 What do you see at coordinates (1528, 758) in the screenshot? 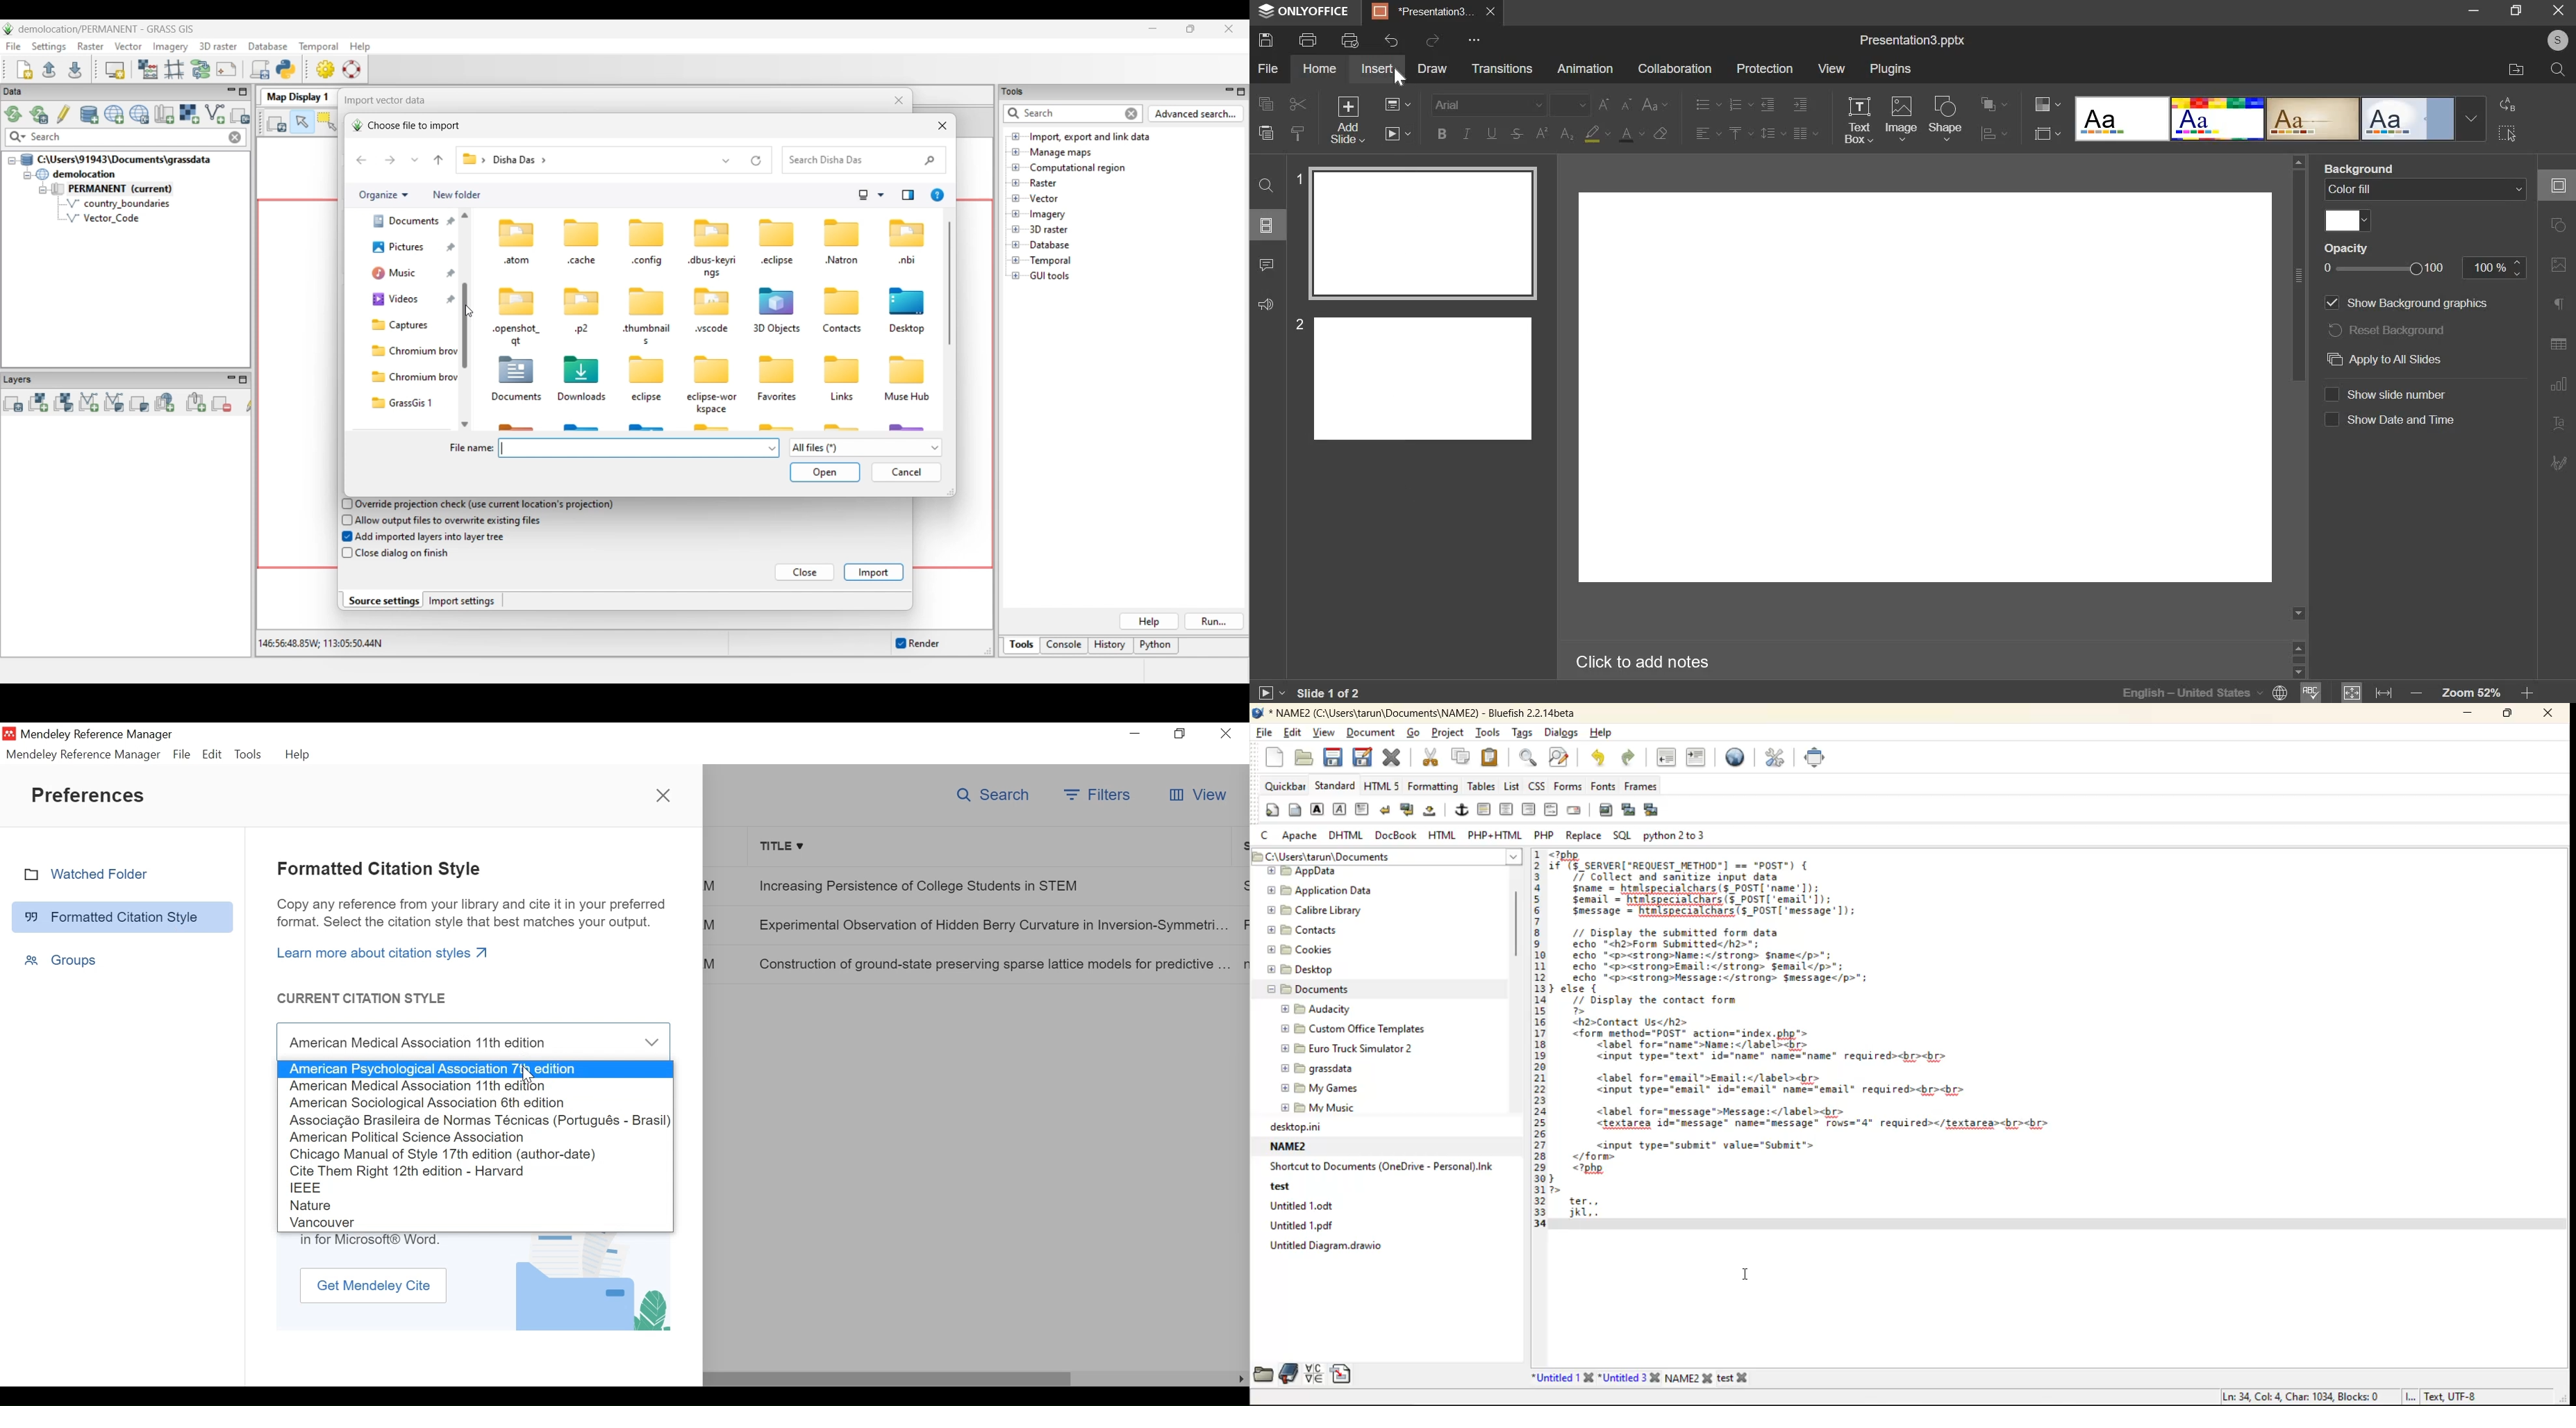
I see `find` at bounding box center [1528, 758].